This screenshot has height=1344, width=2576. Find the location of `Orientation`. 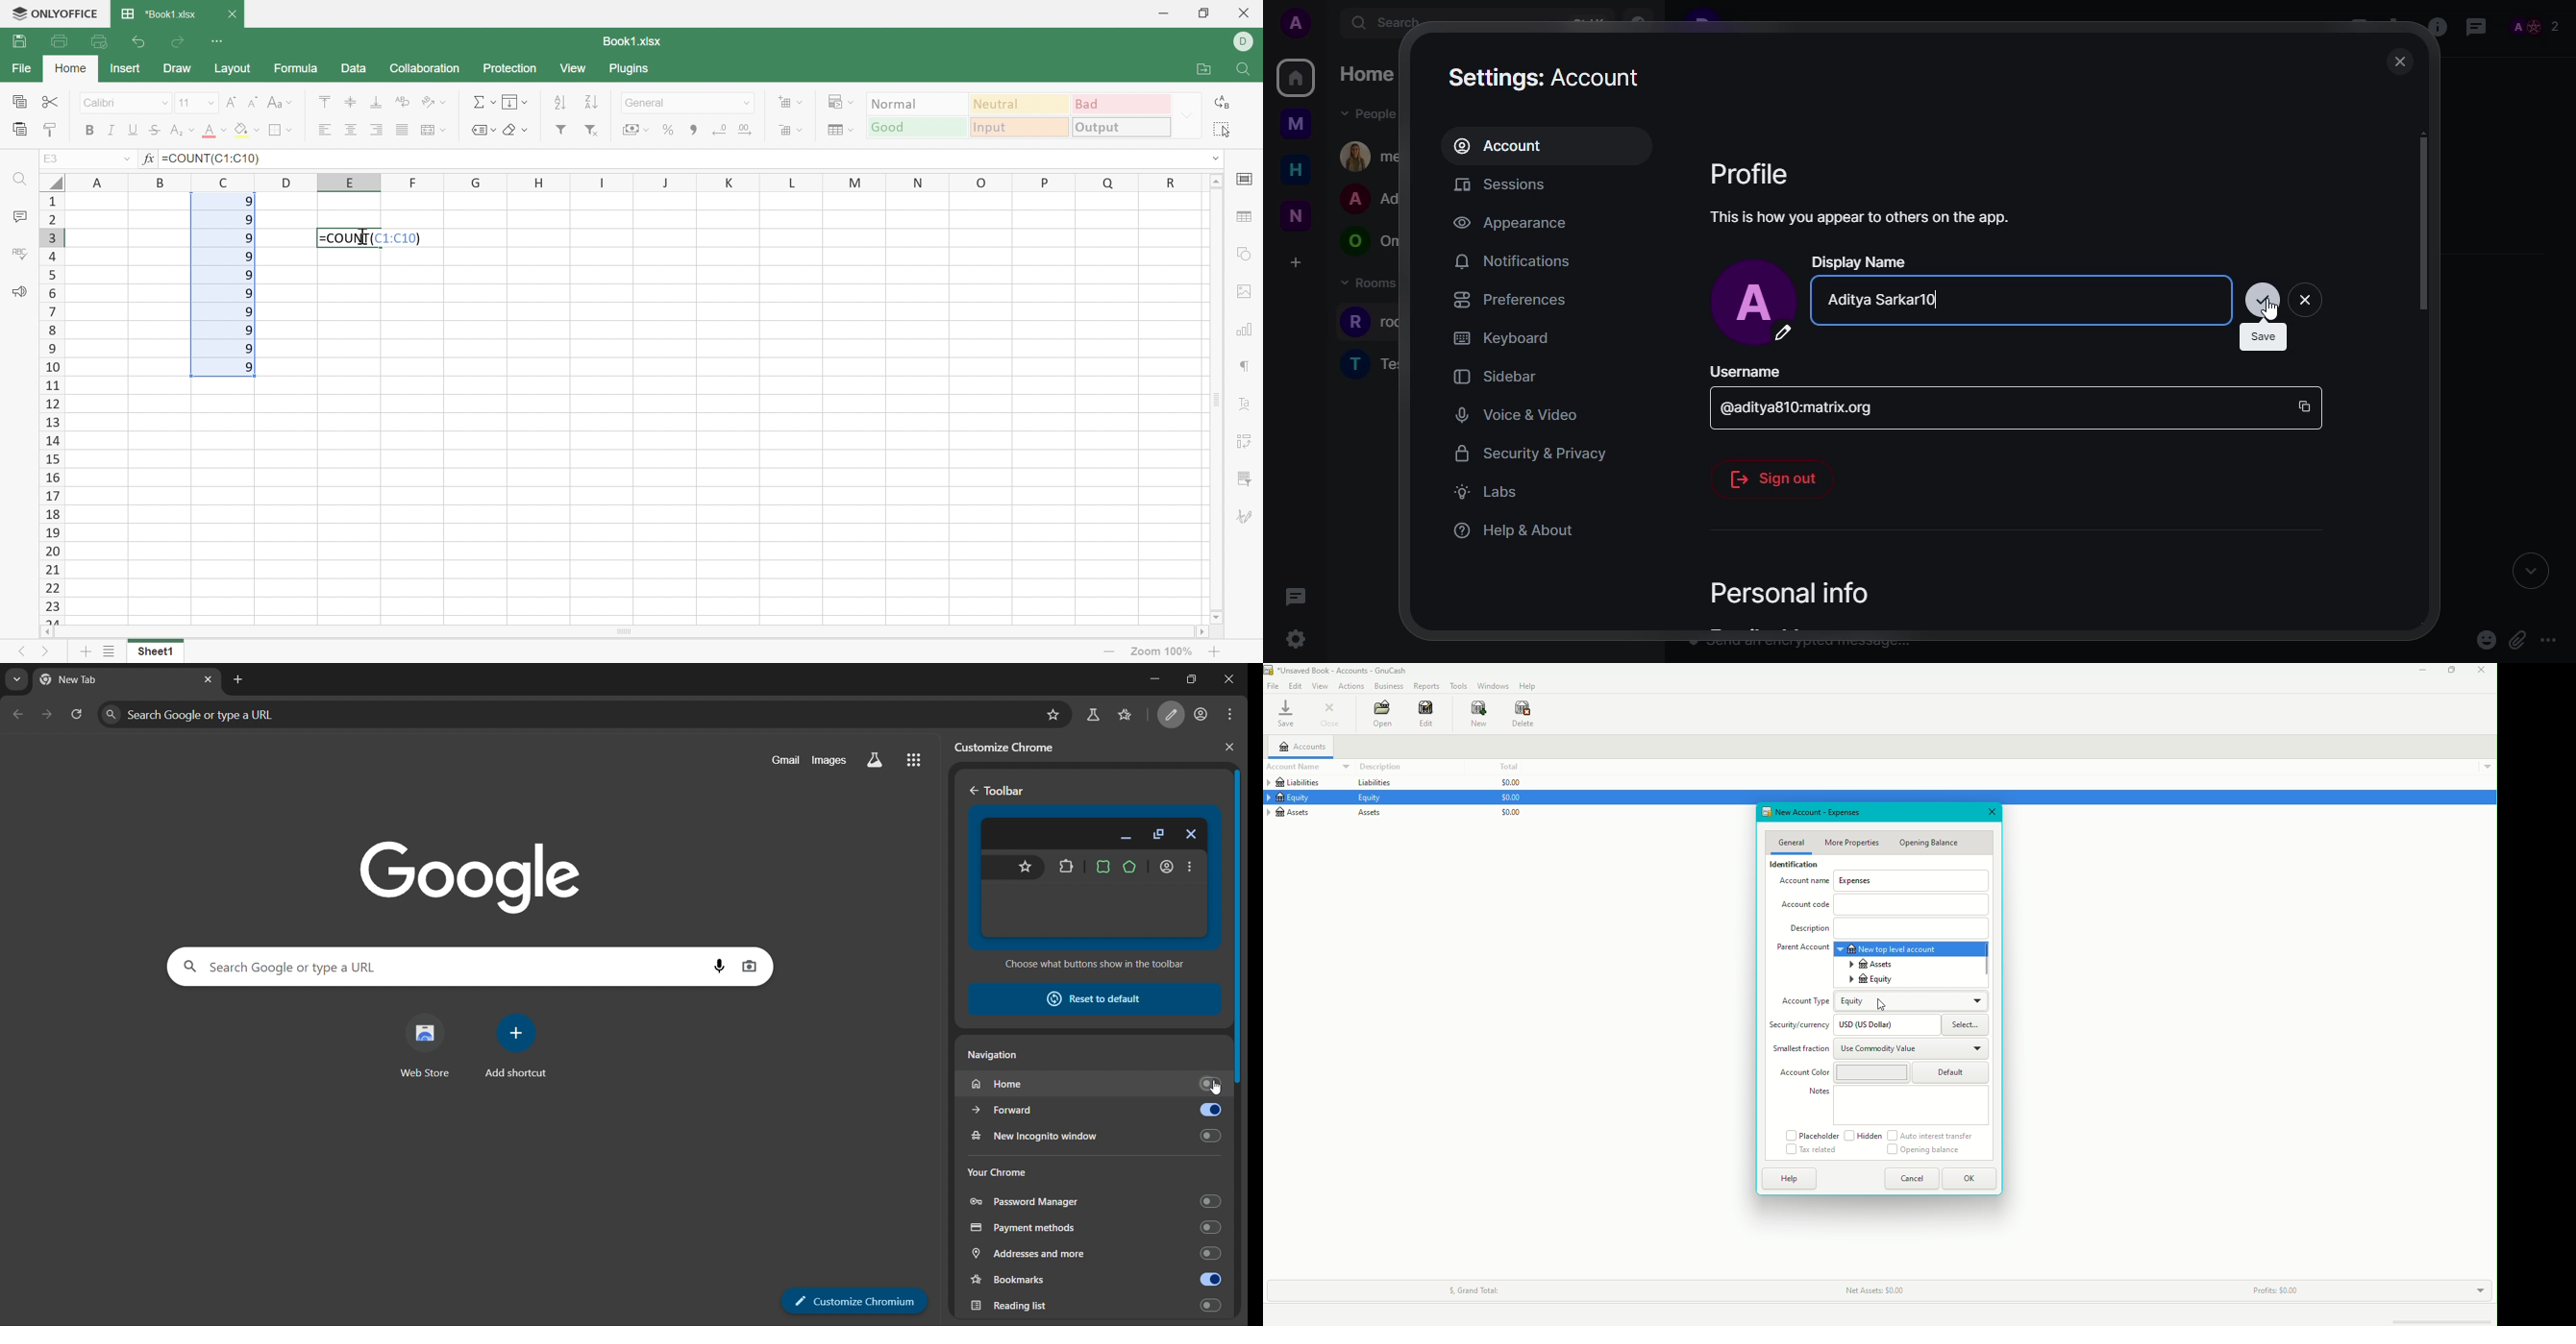

Orientation is located at coordinates (433, 100).